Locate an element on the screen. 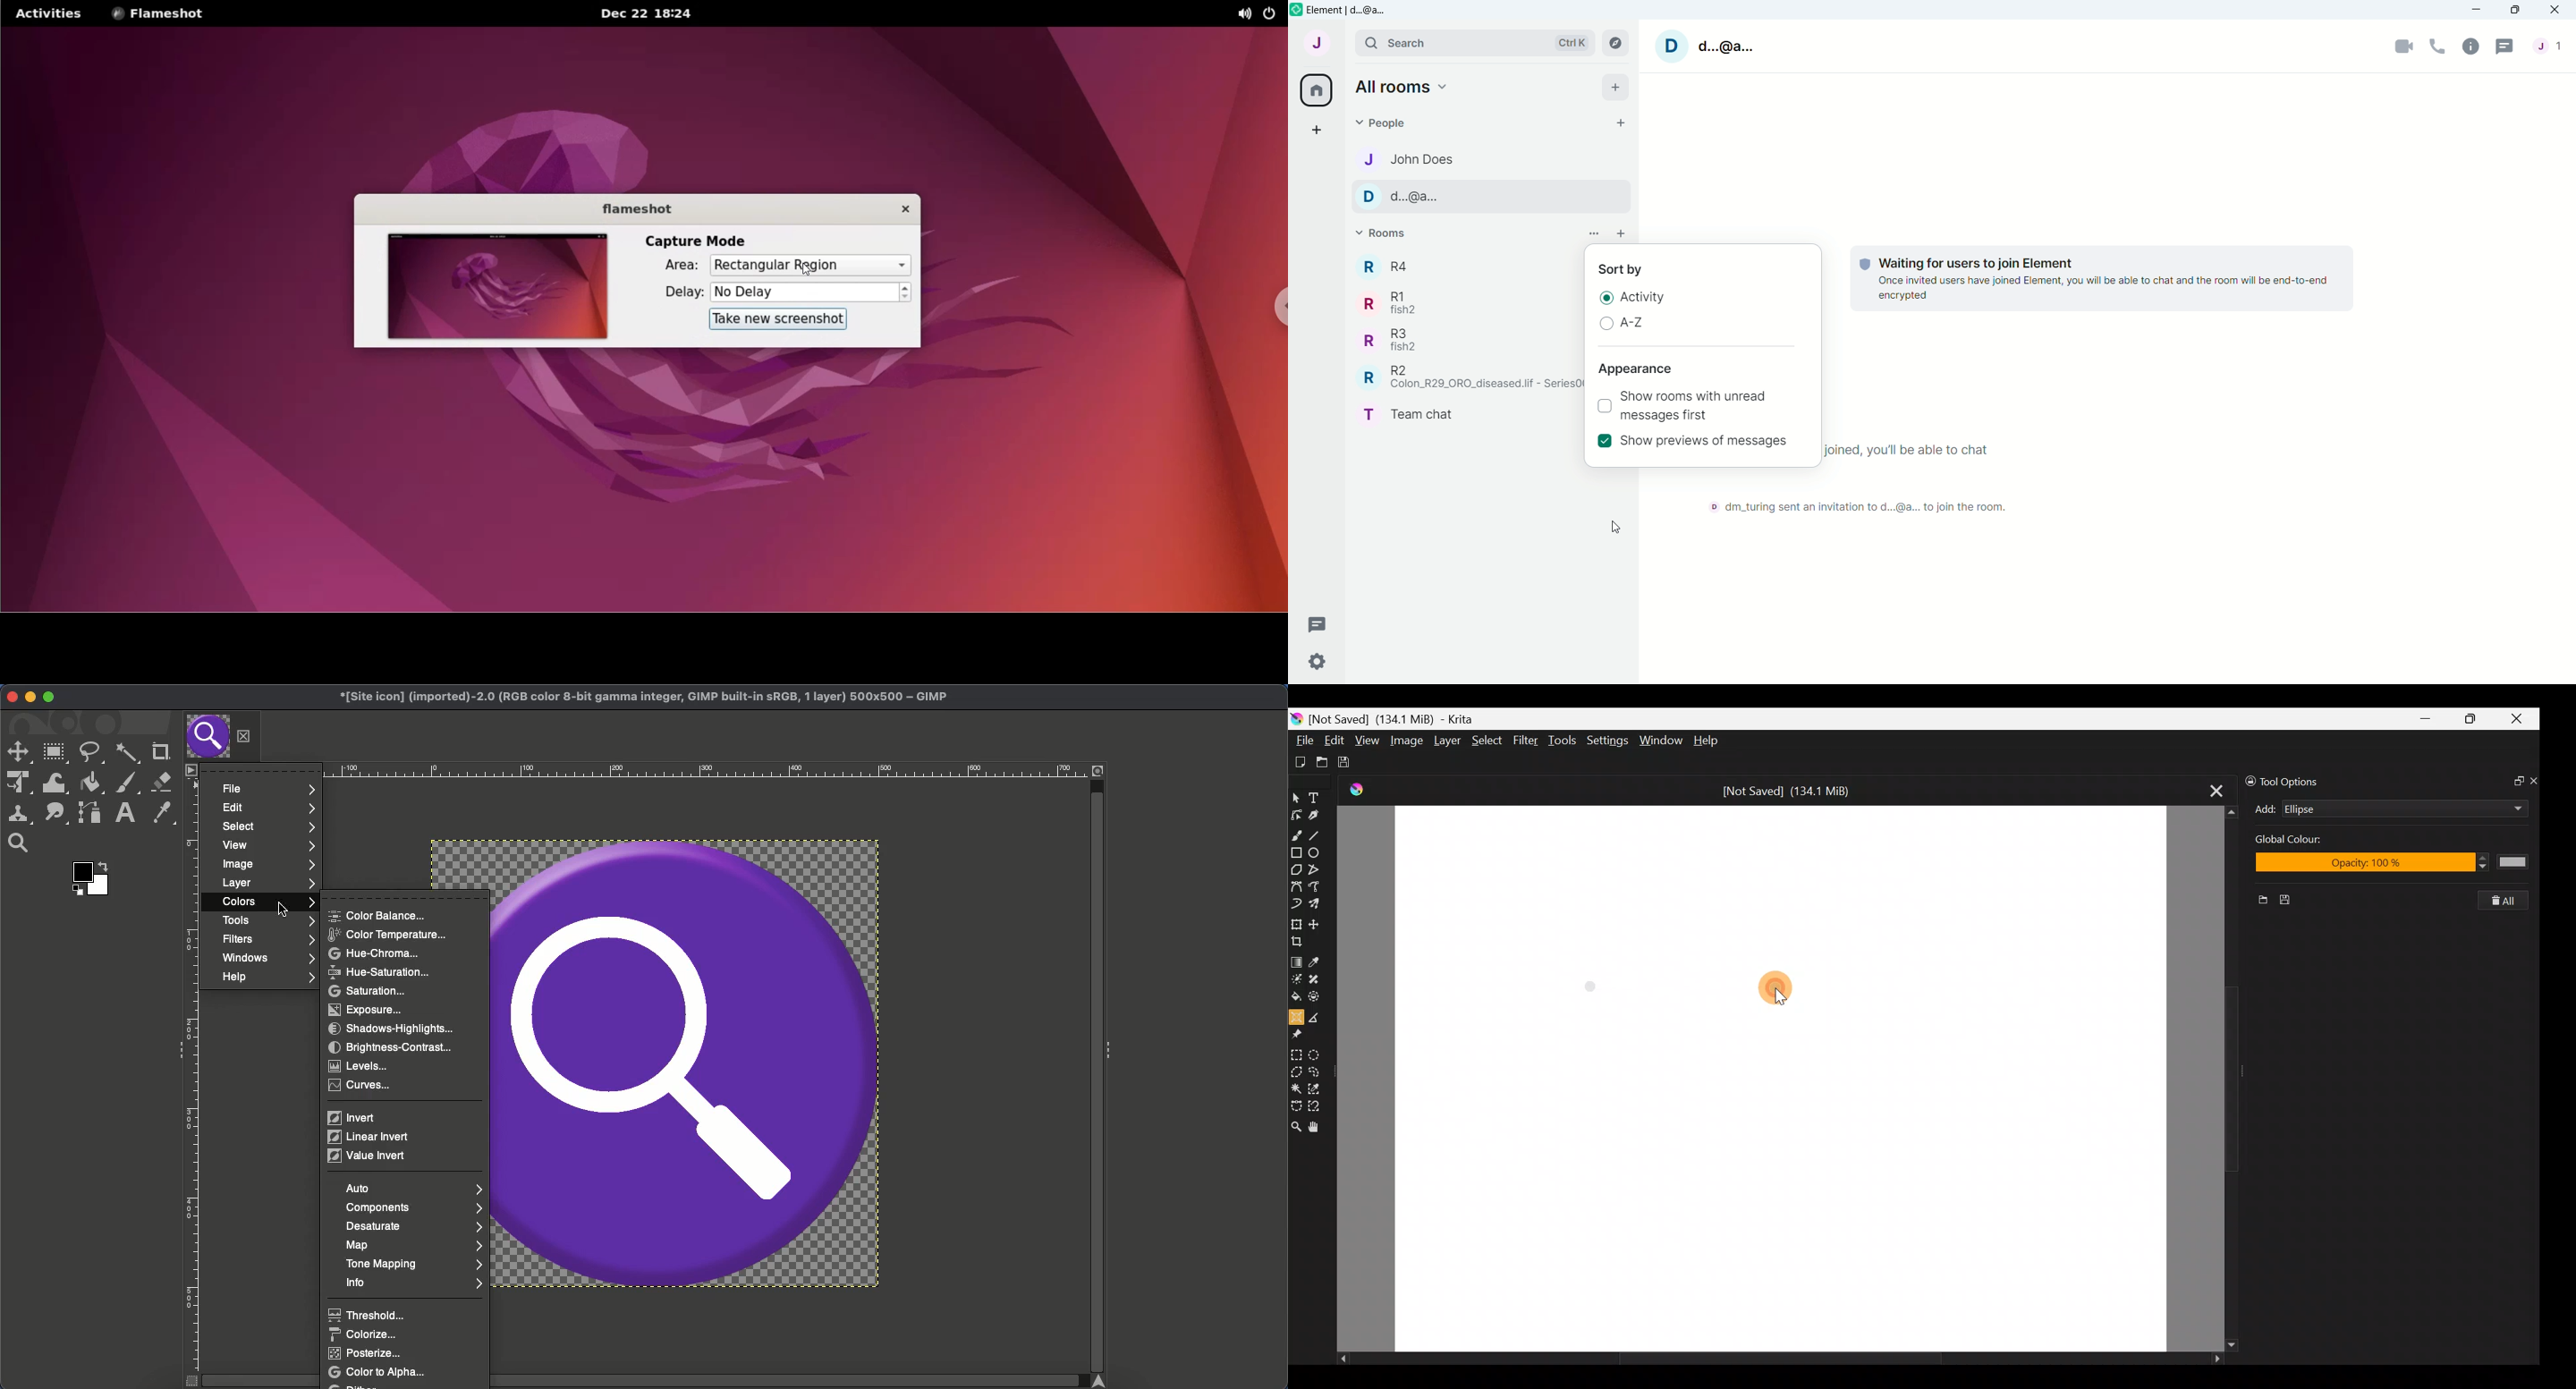 The height and width of the screenshot is (1400, 2576). Freeform selector is located at coordinates (91, 754).